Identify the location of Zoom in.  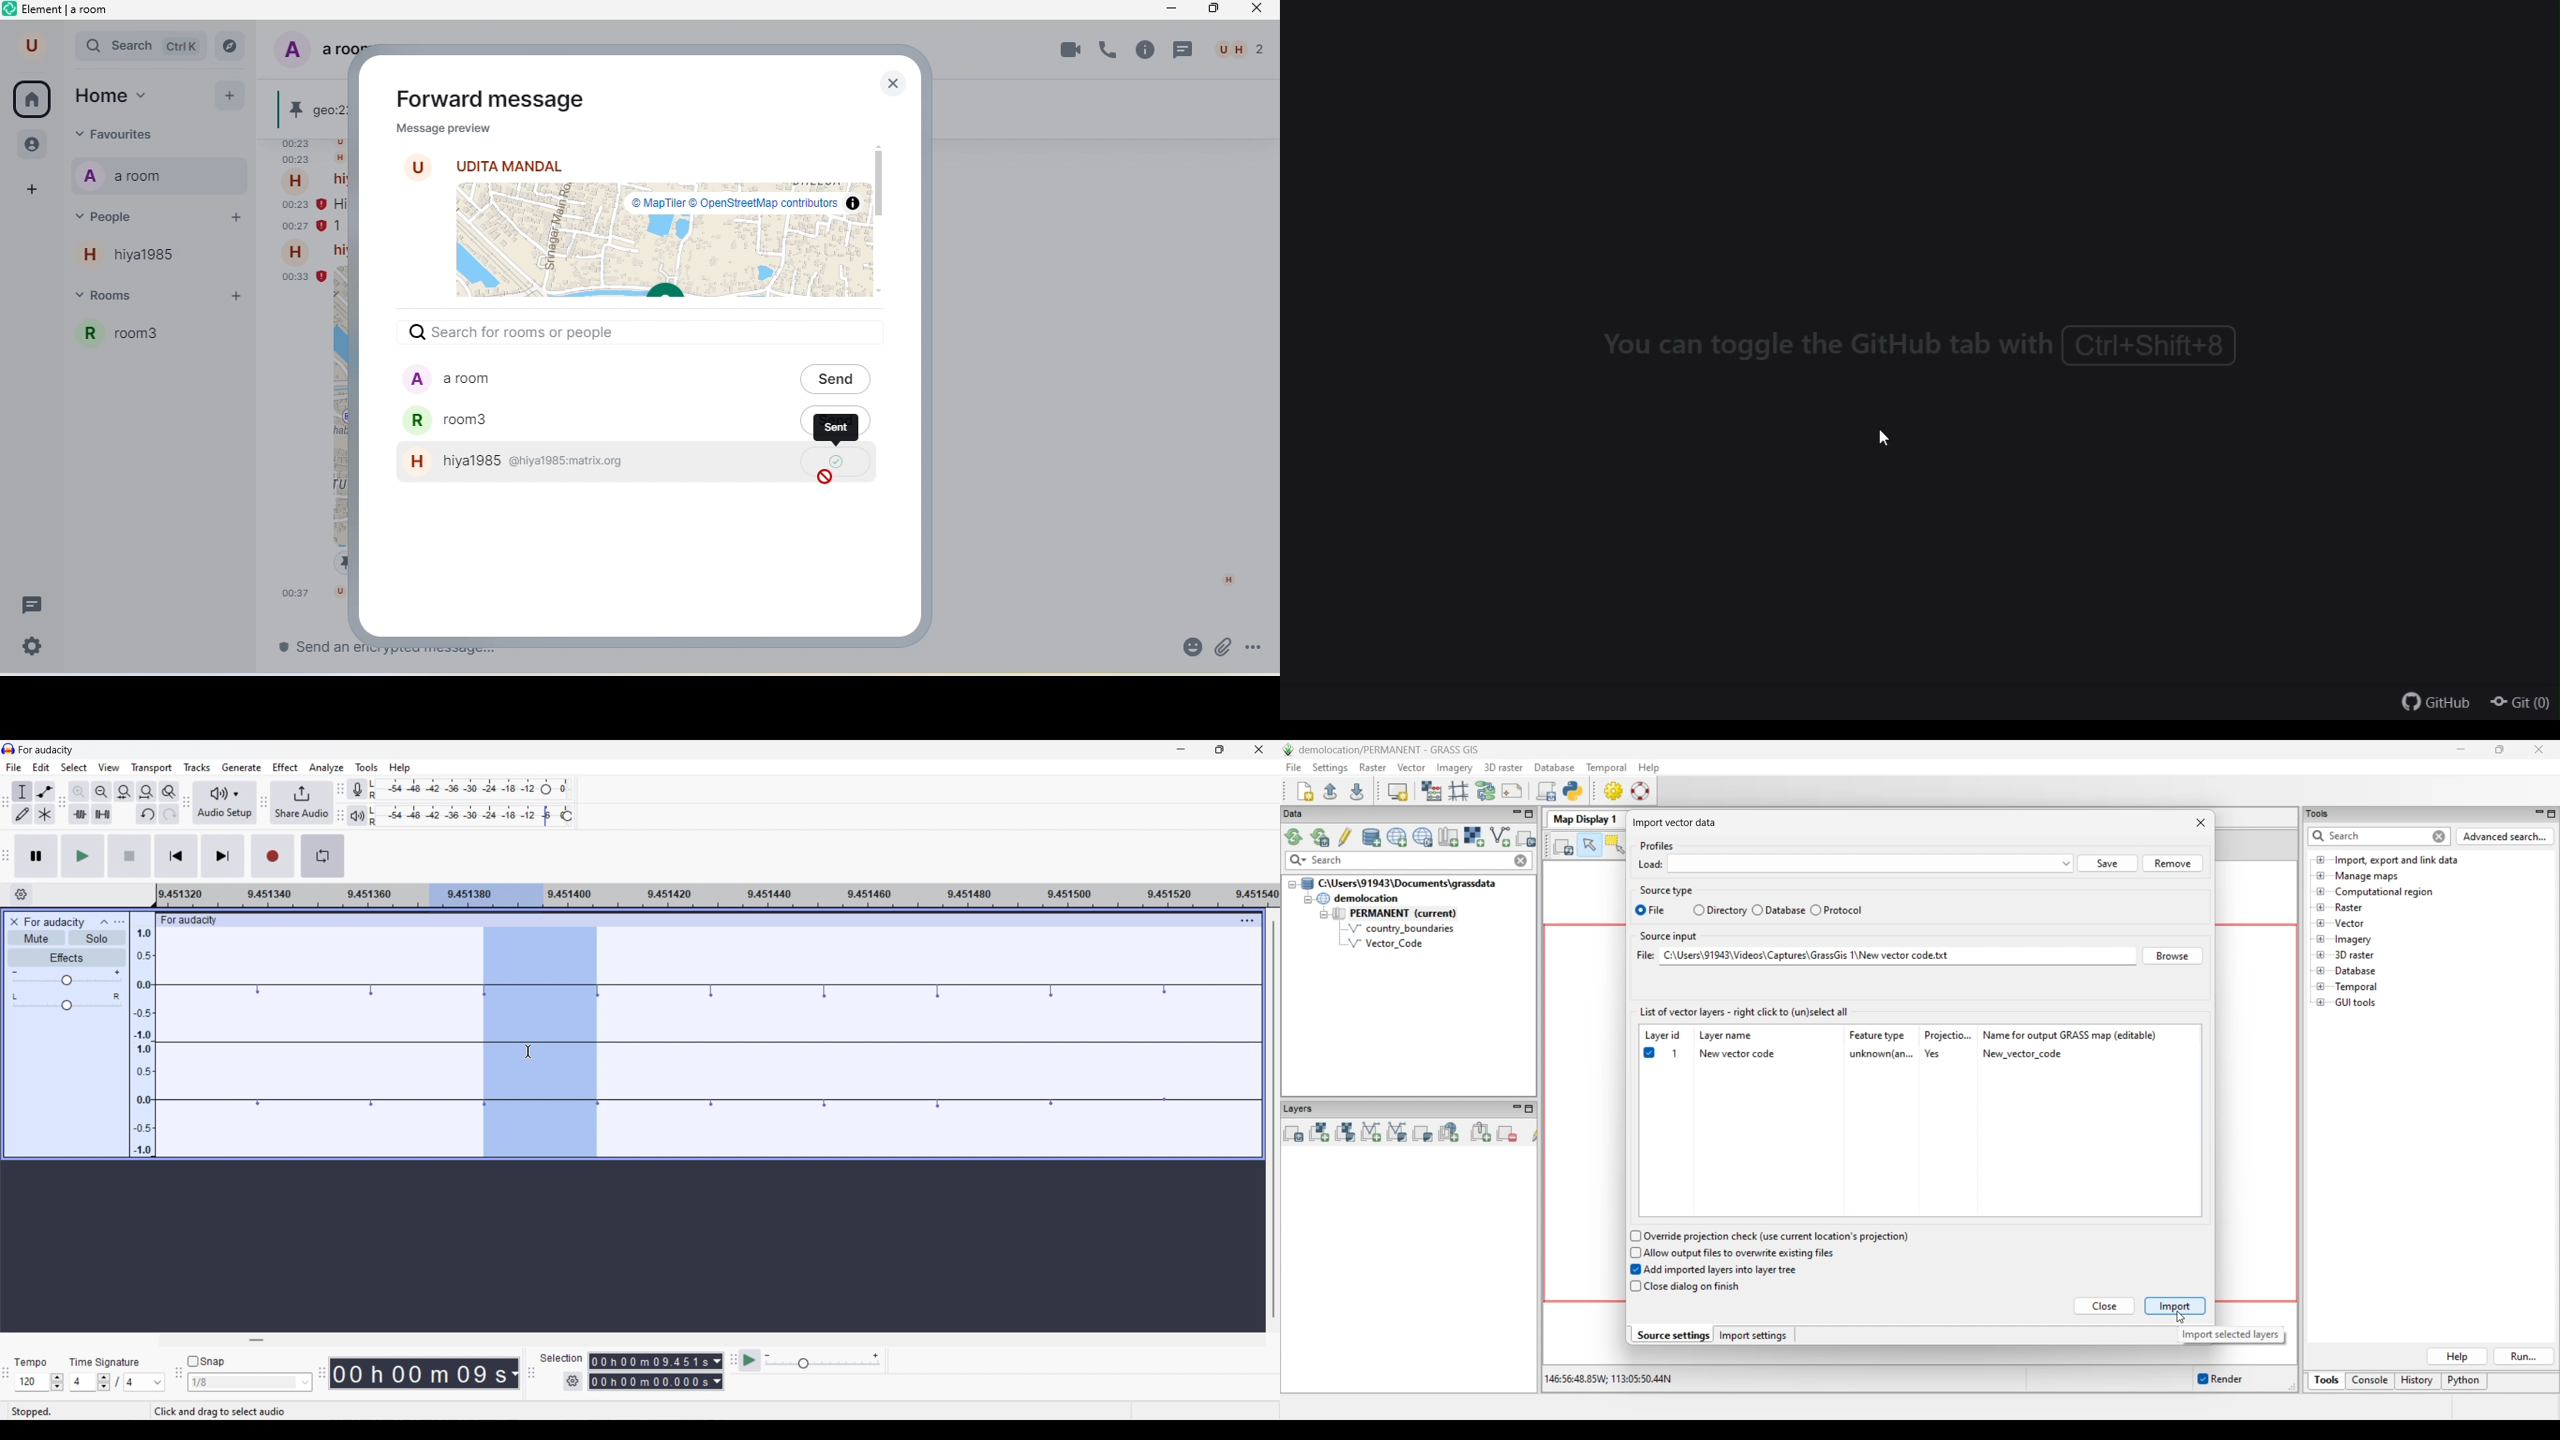
(79, 792).